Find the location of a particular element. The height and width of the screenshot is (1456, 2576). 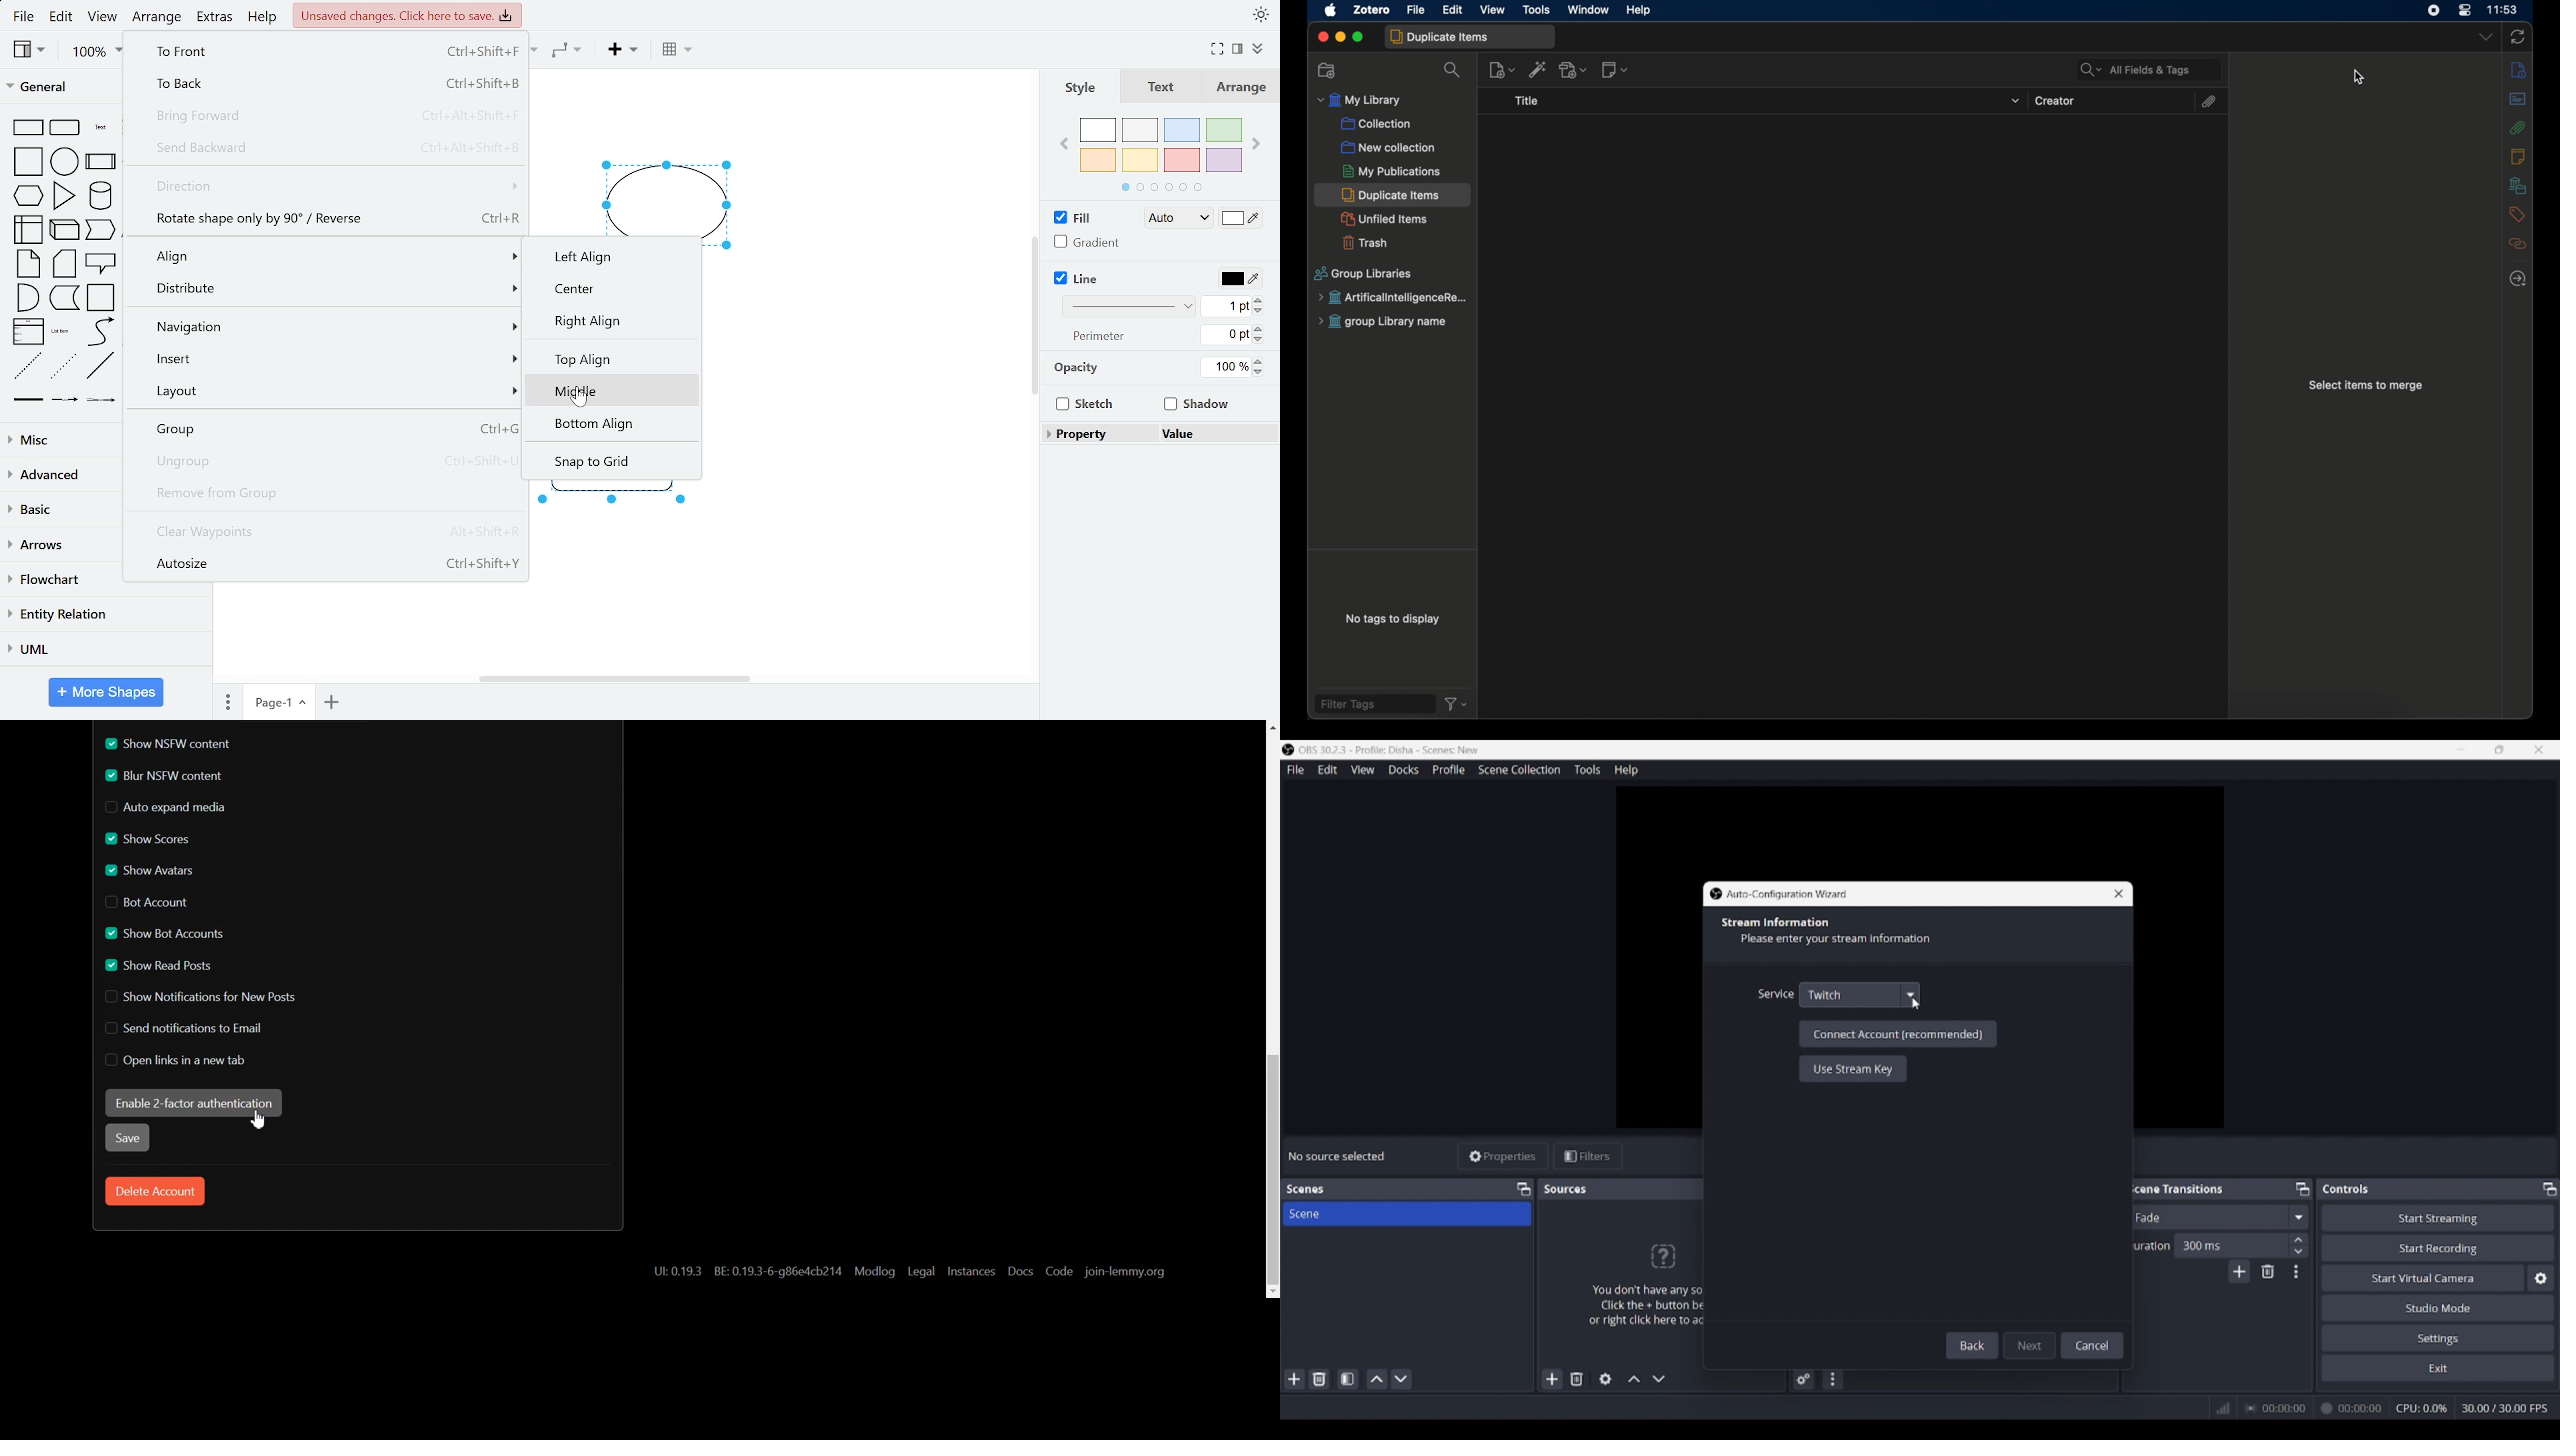

Fade options is located at coordinates (2298, 1217).